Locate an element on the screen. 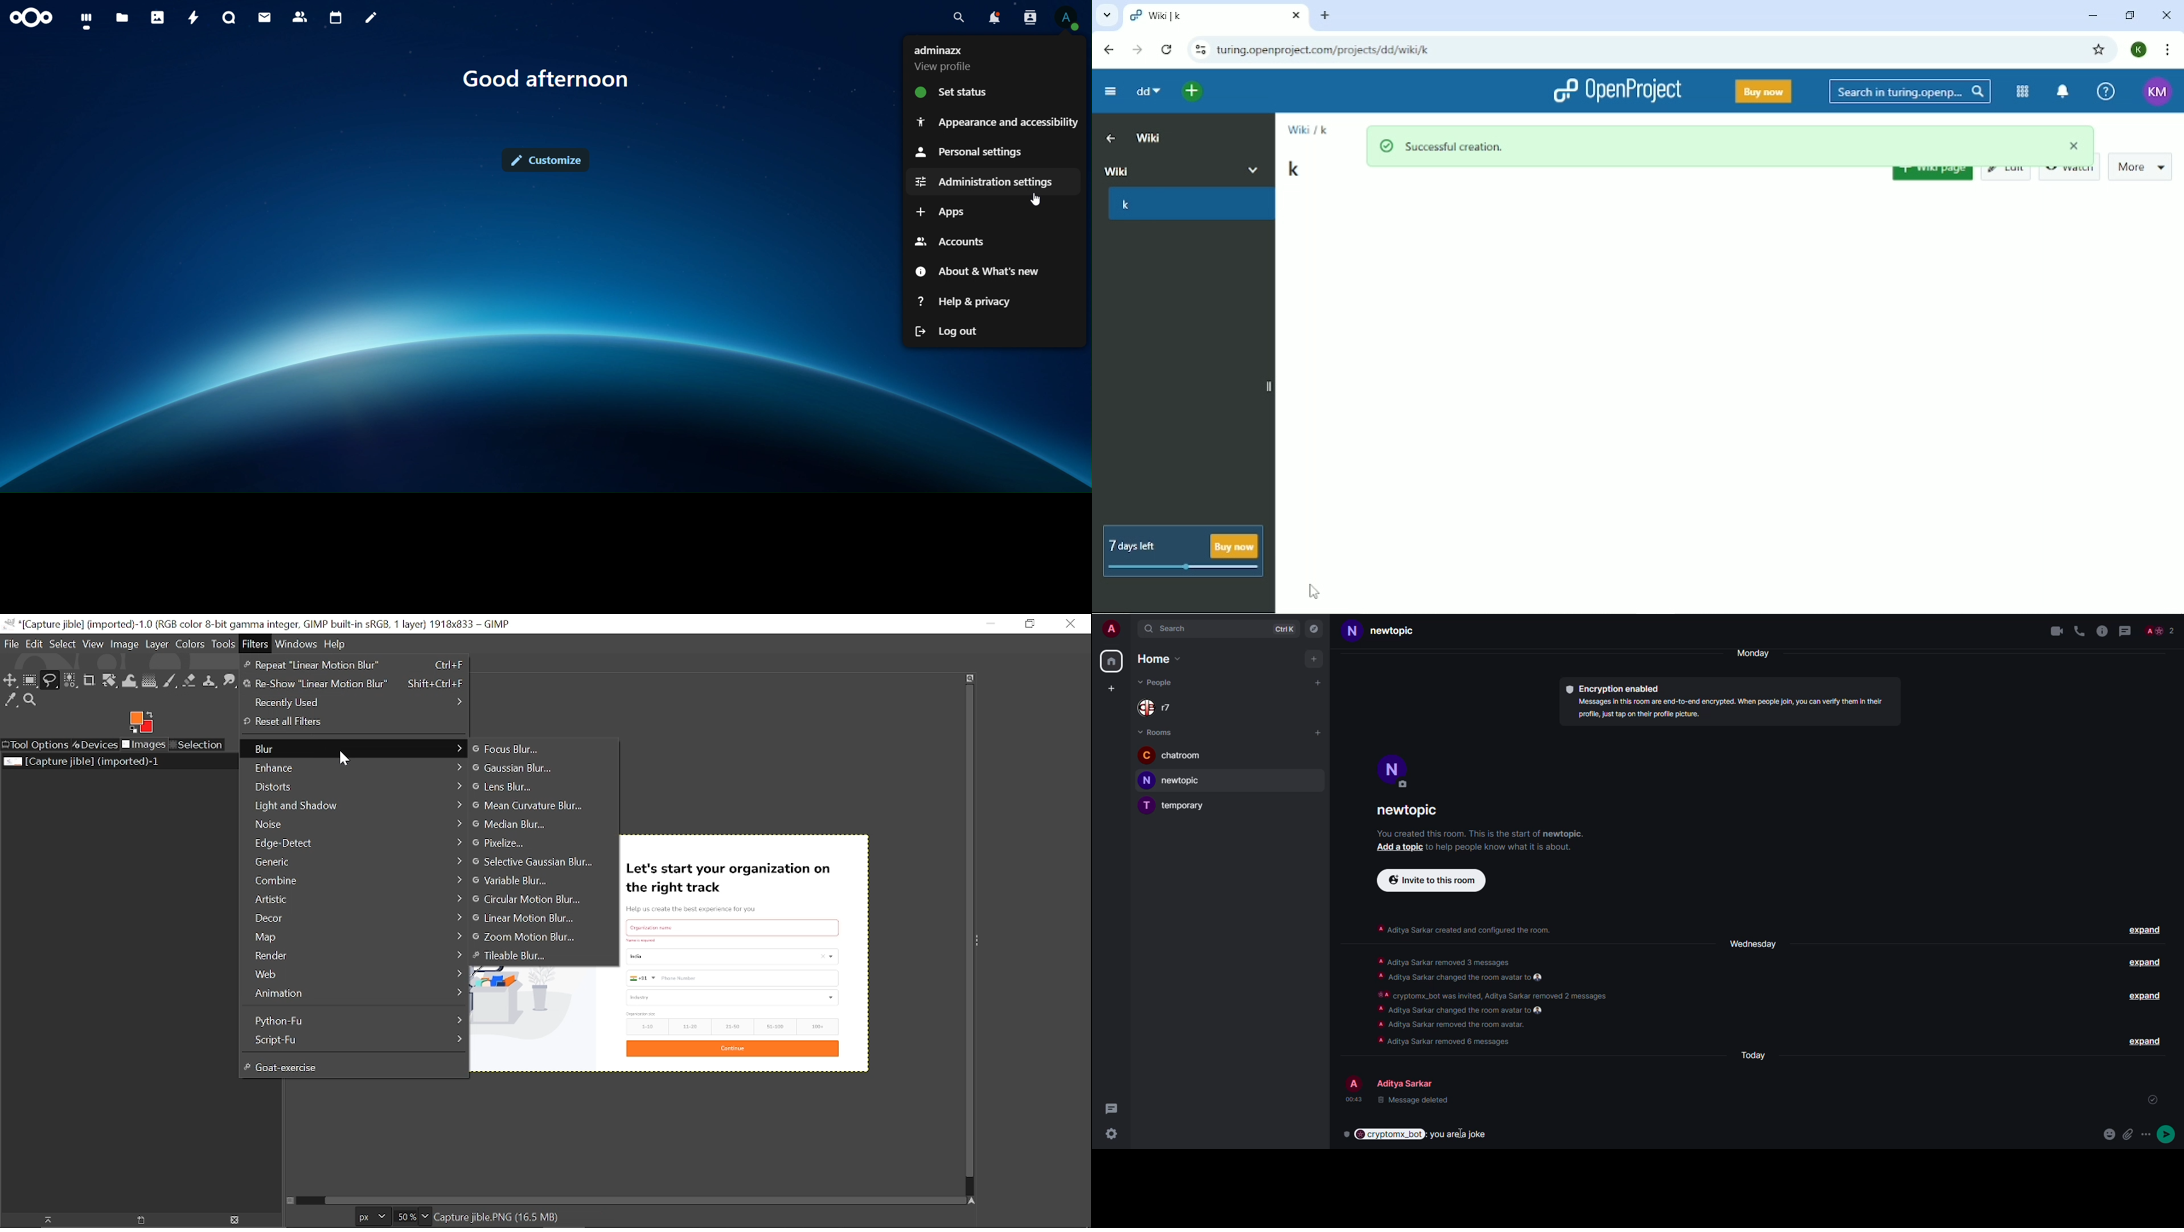 The height and width of the screenshot is (1232, 2184). rooms is located at coordinates (1159, 732).